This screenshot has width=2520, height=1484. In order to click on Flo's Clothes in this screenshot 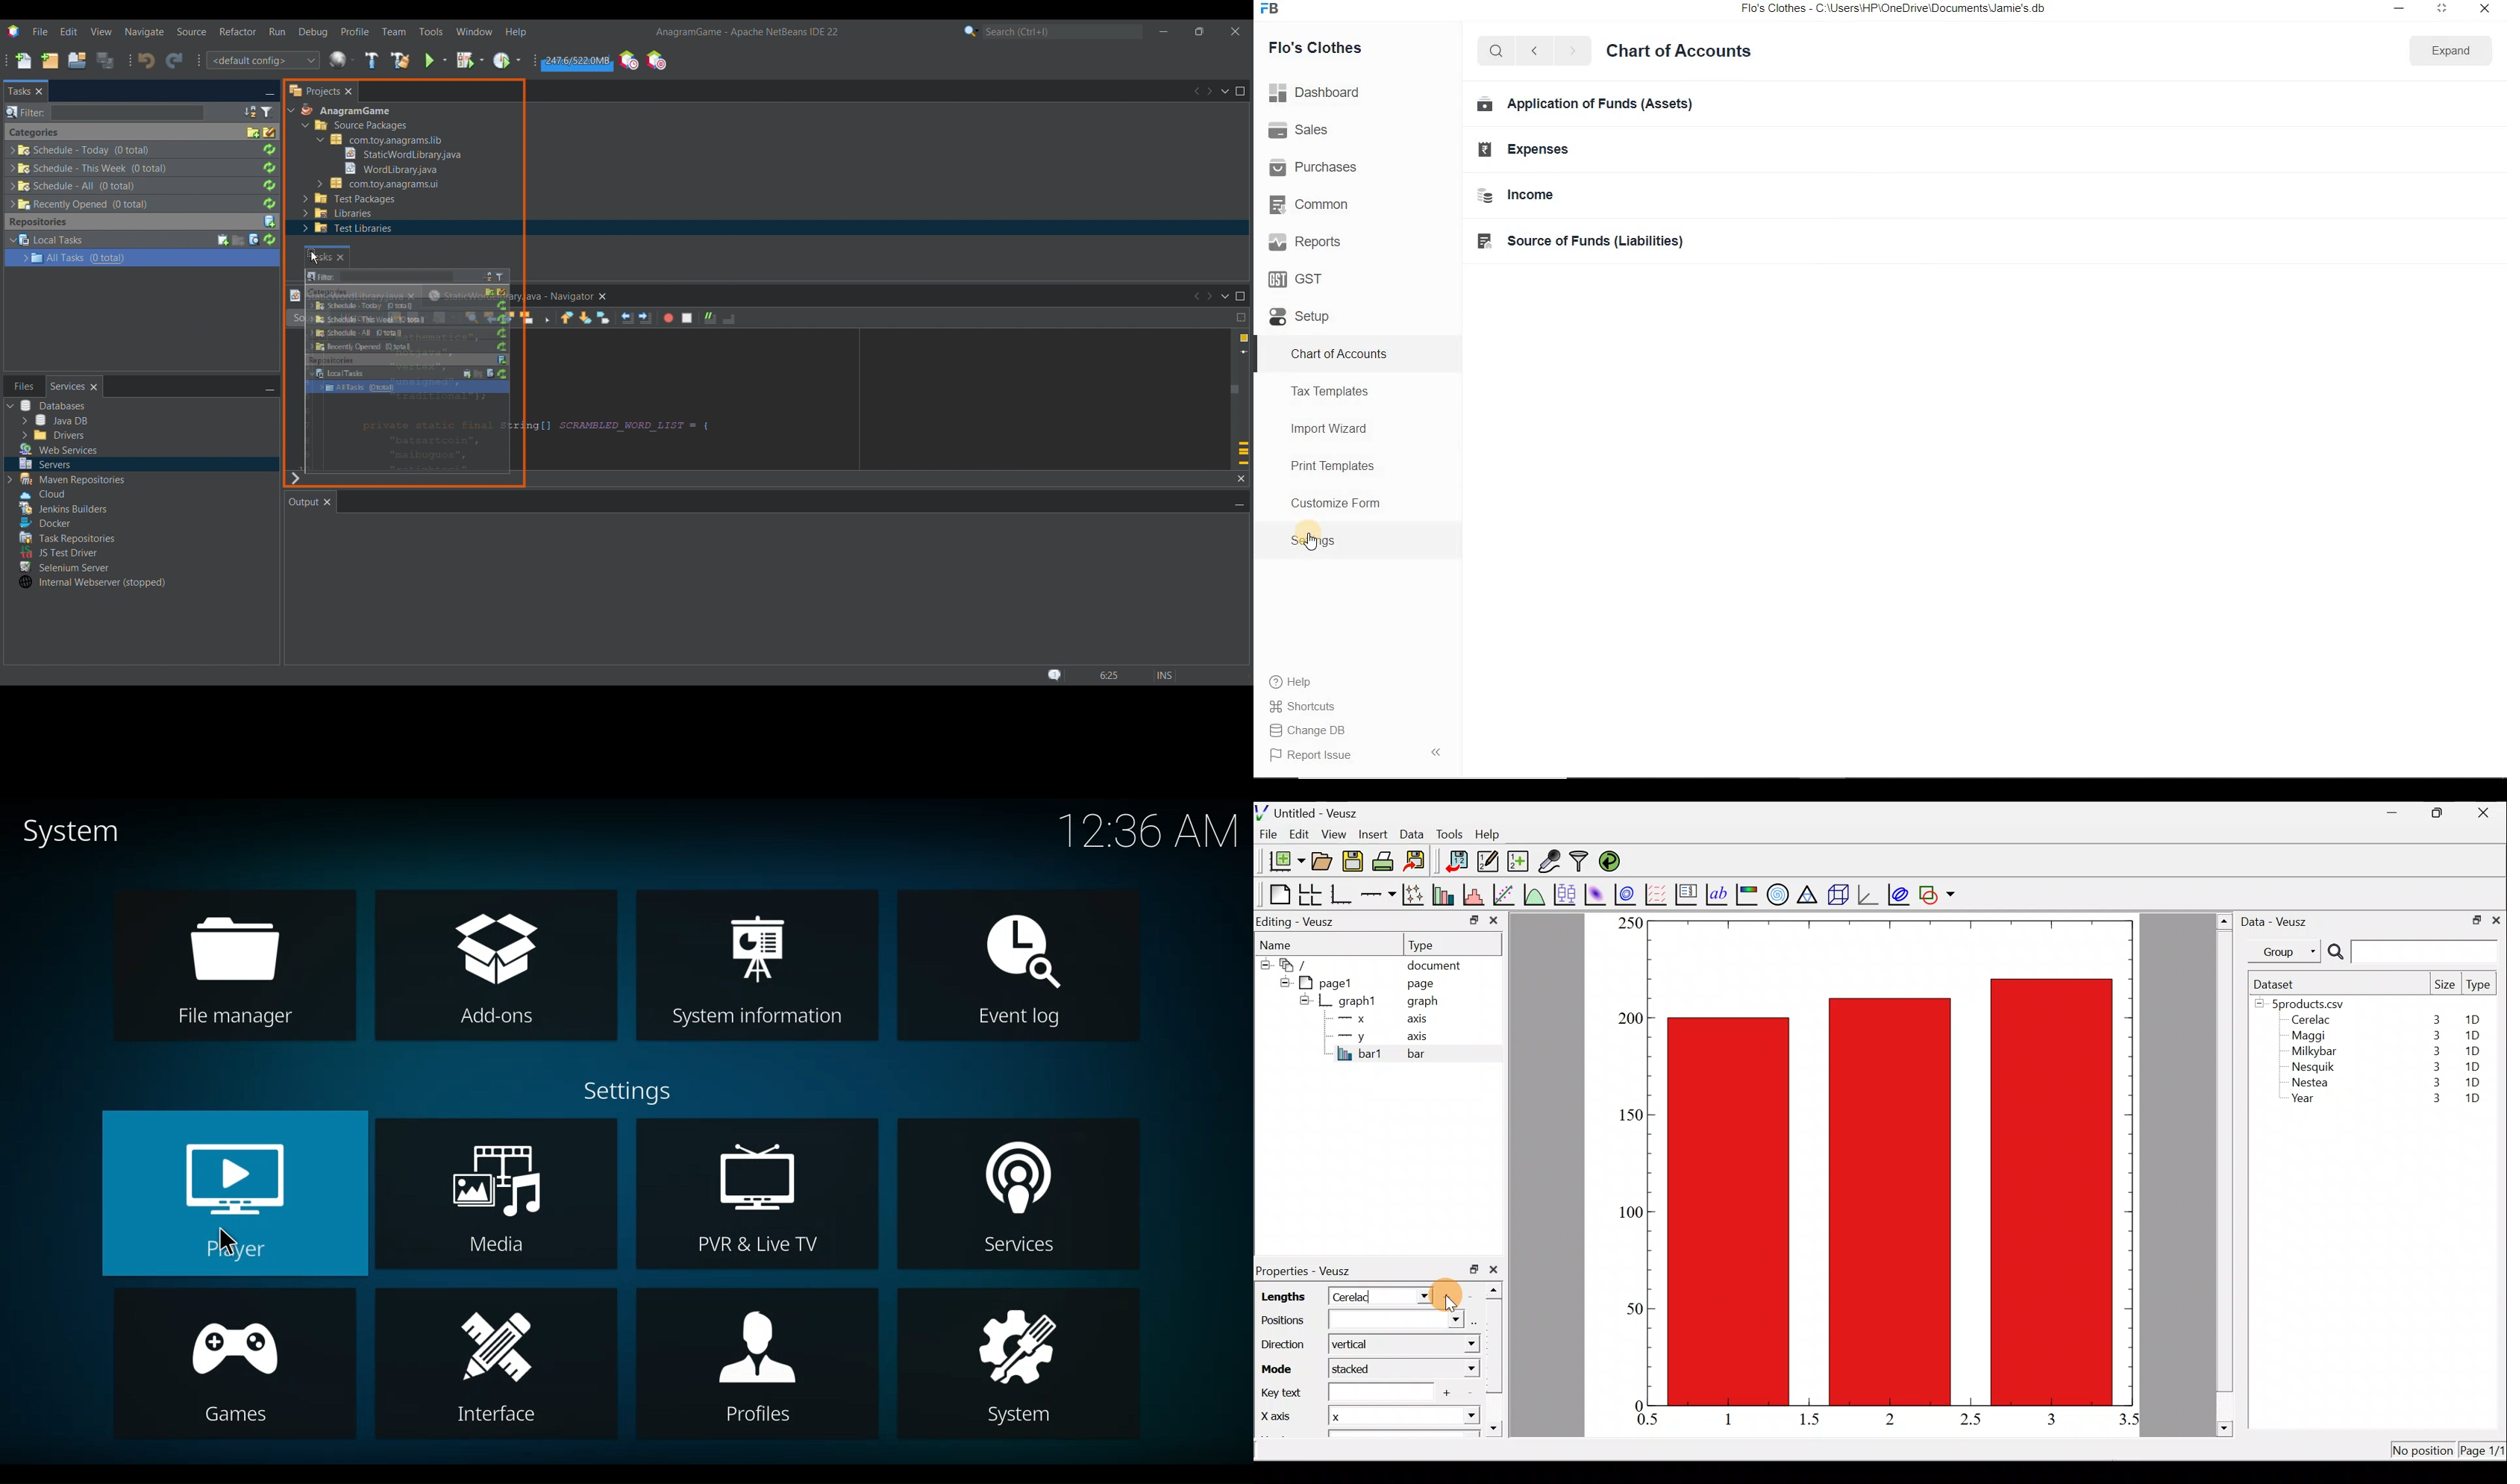, I will do `click(1317, 46)`.